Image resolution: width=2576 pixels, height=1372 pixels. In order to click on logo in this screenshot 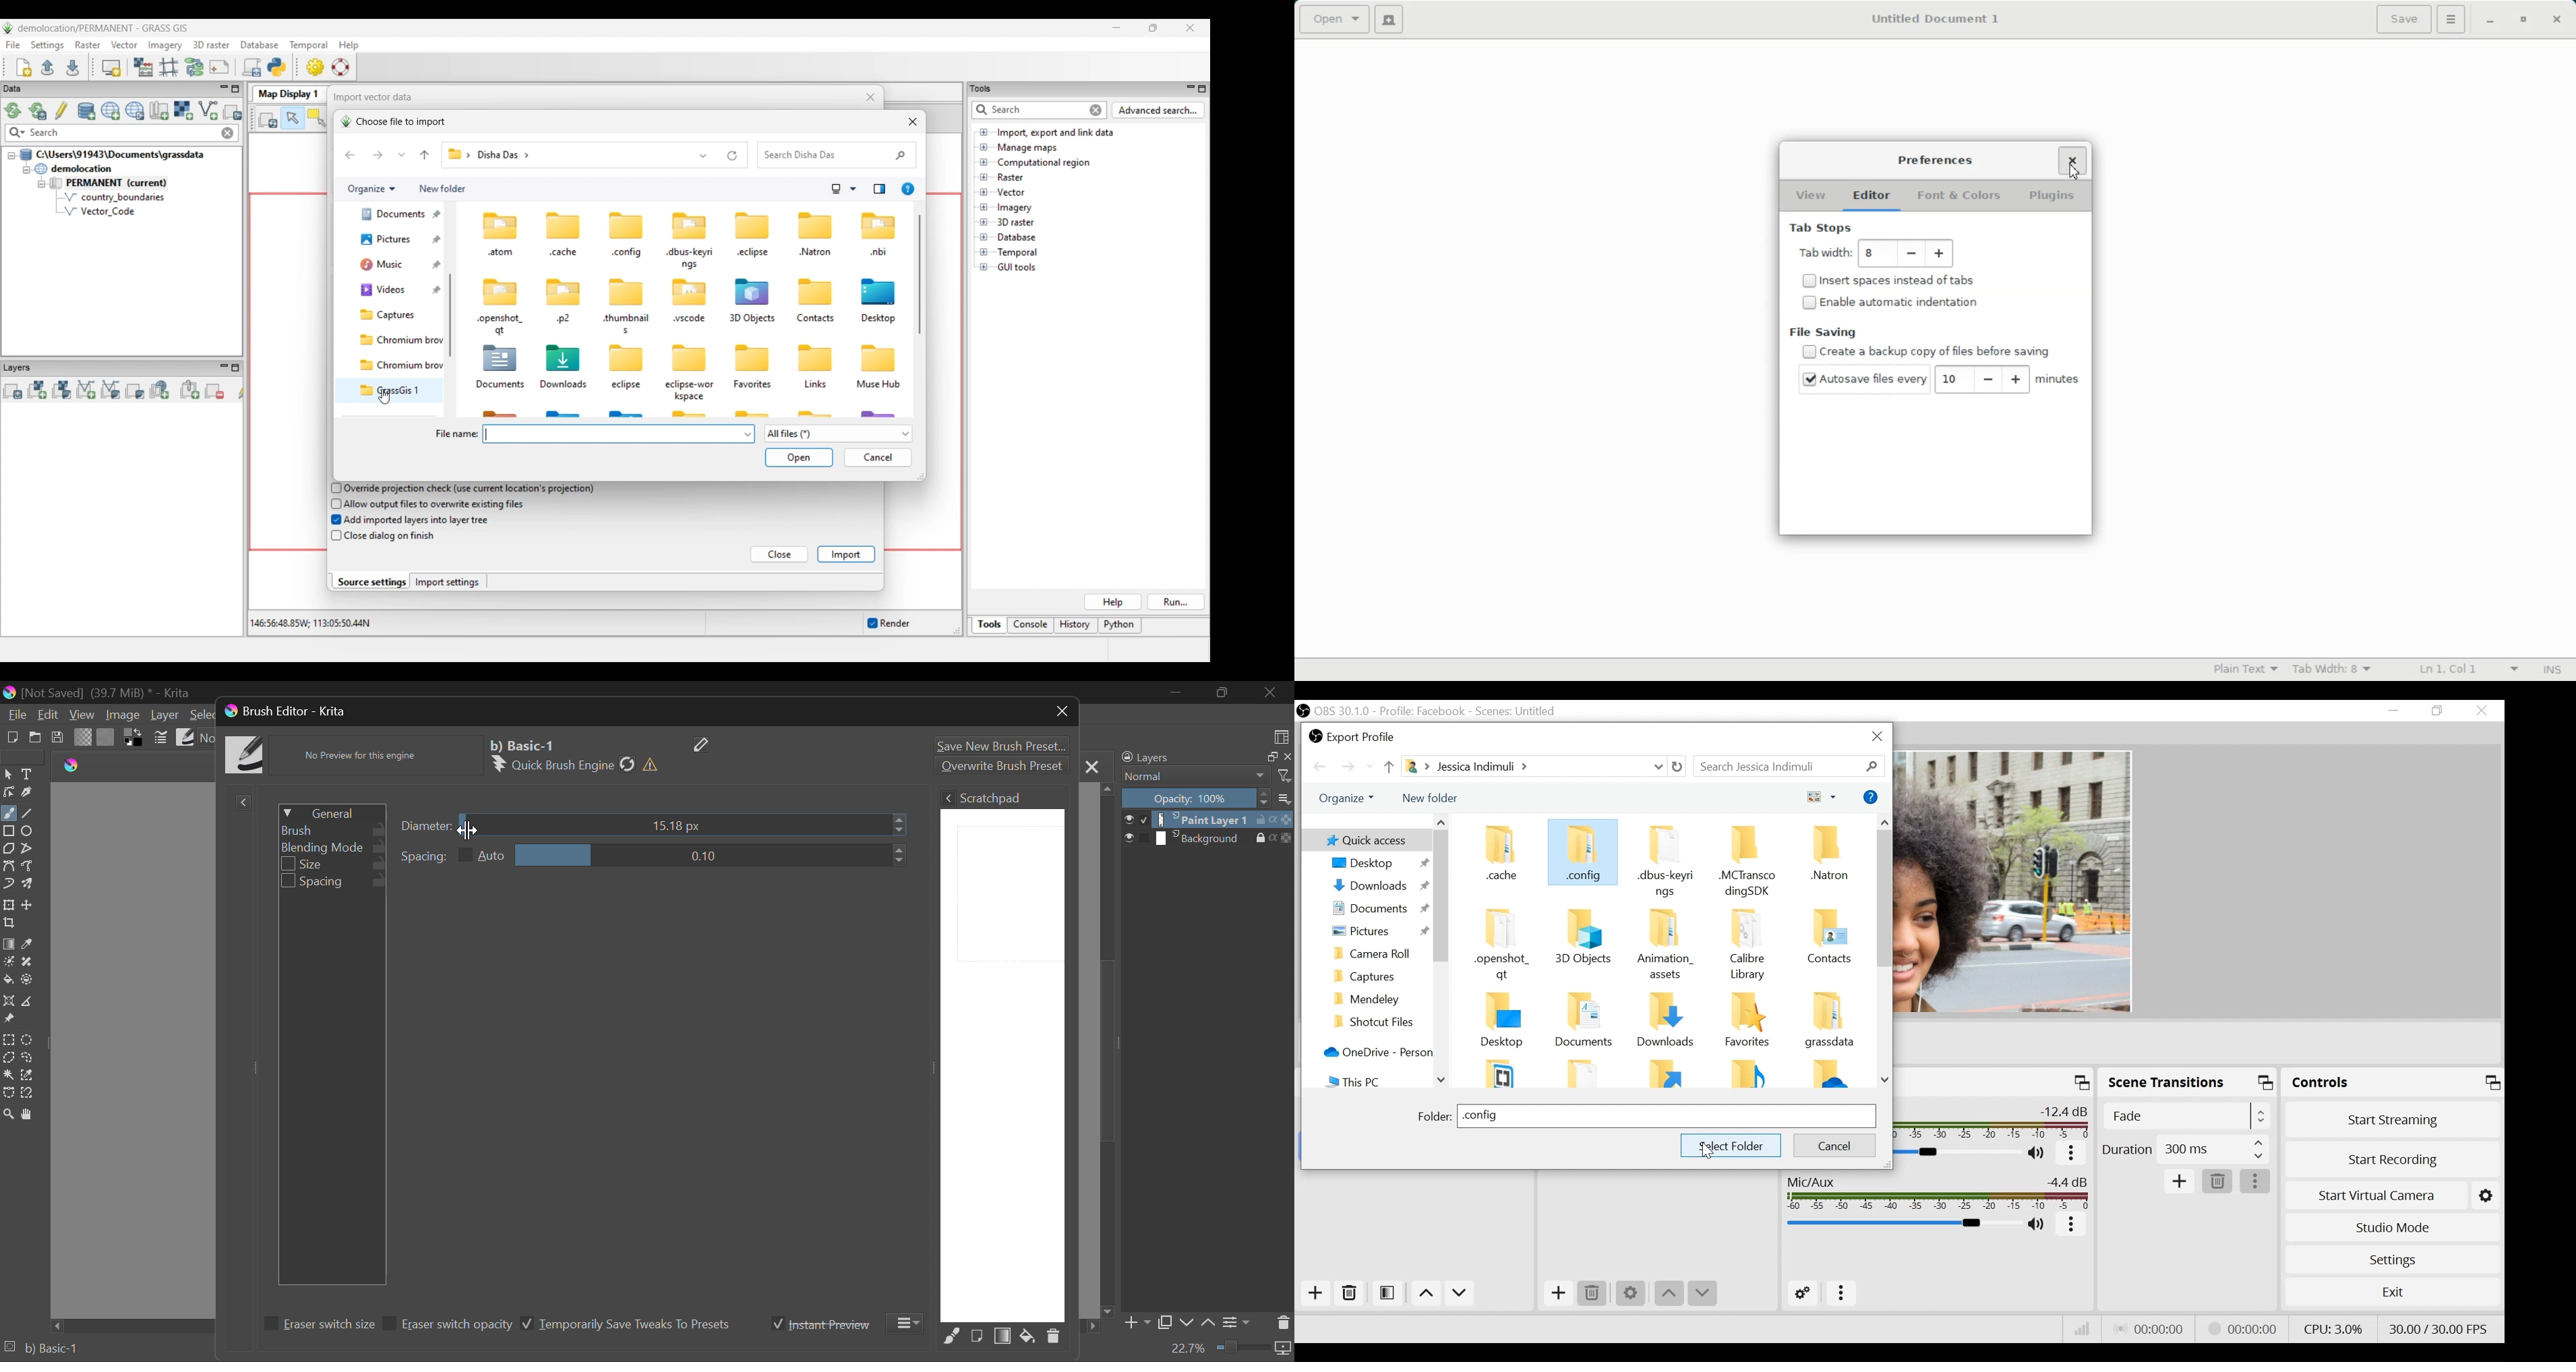, I will do `click(76, 766)`.